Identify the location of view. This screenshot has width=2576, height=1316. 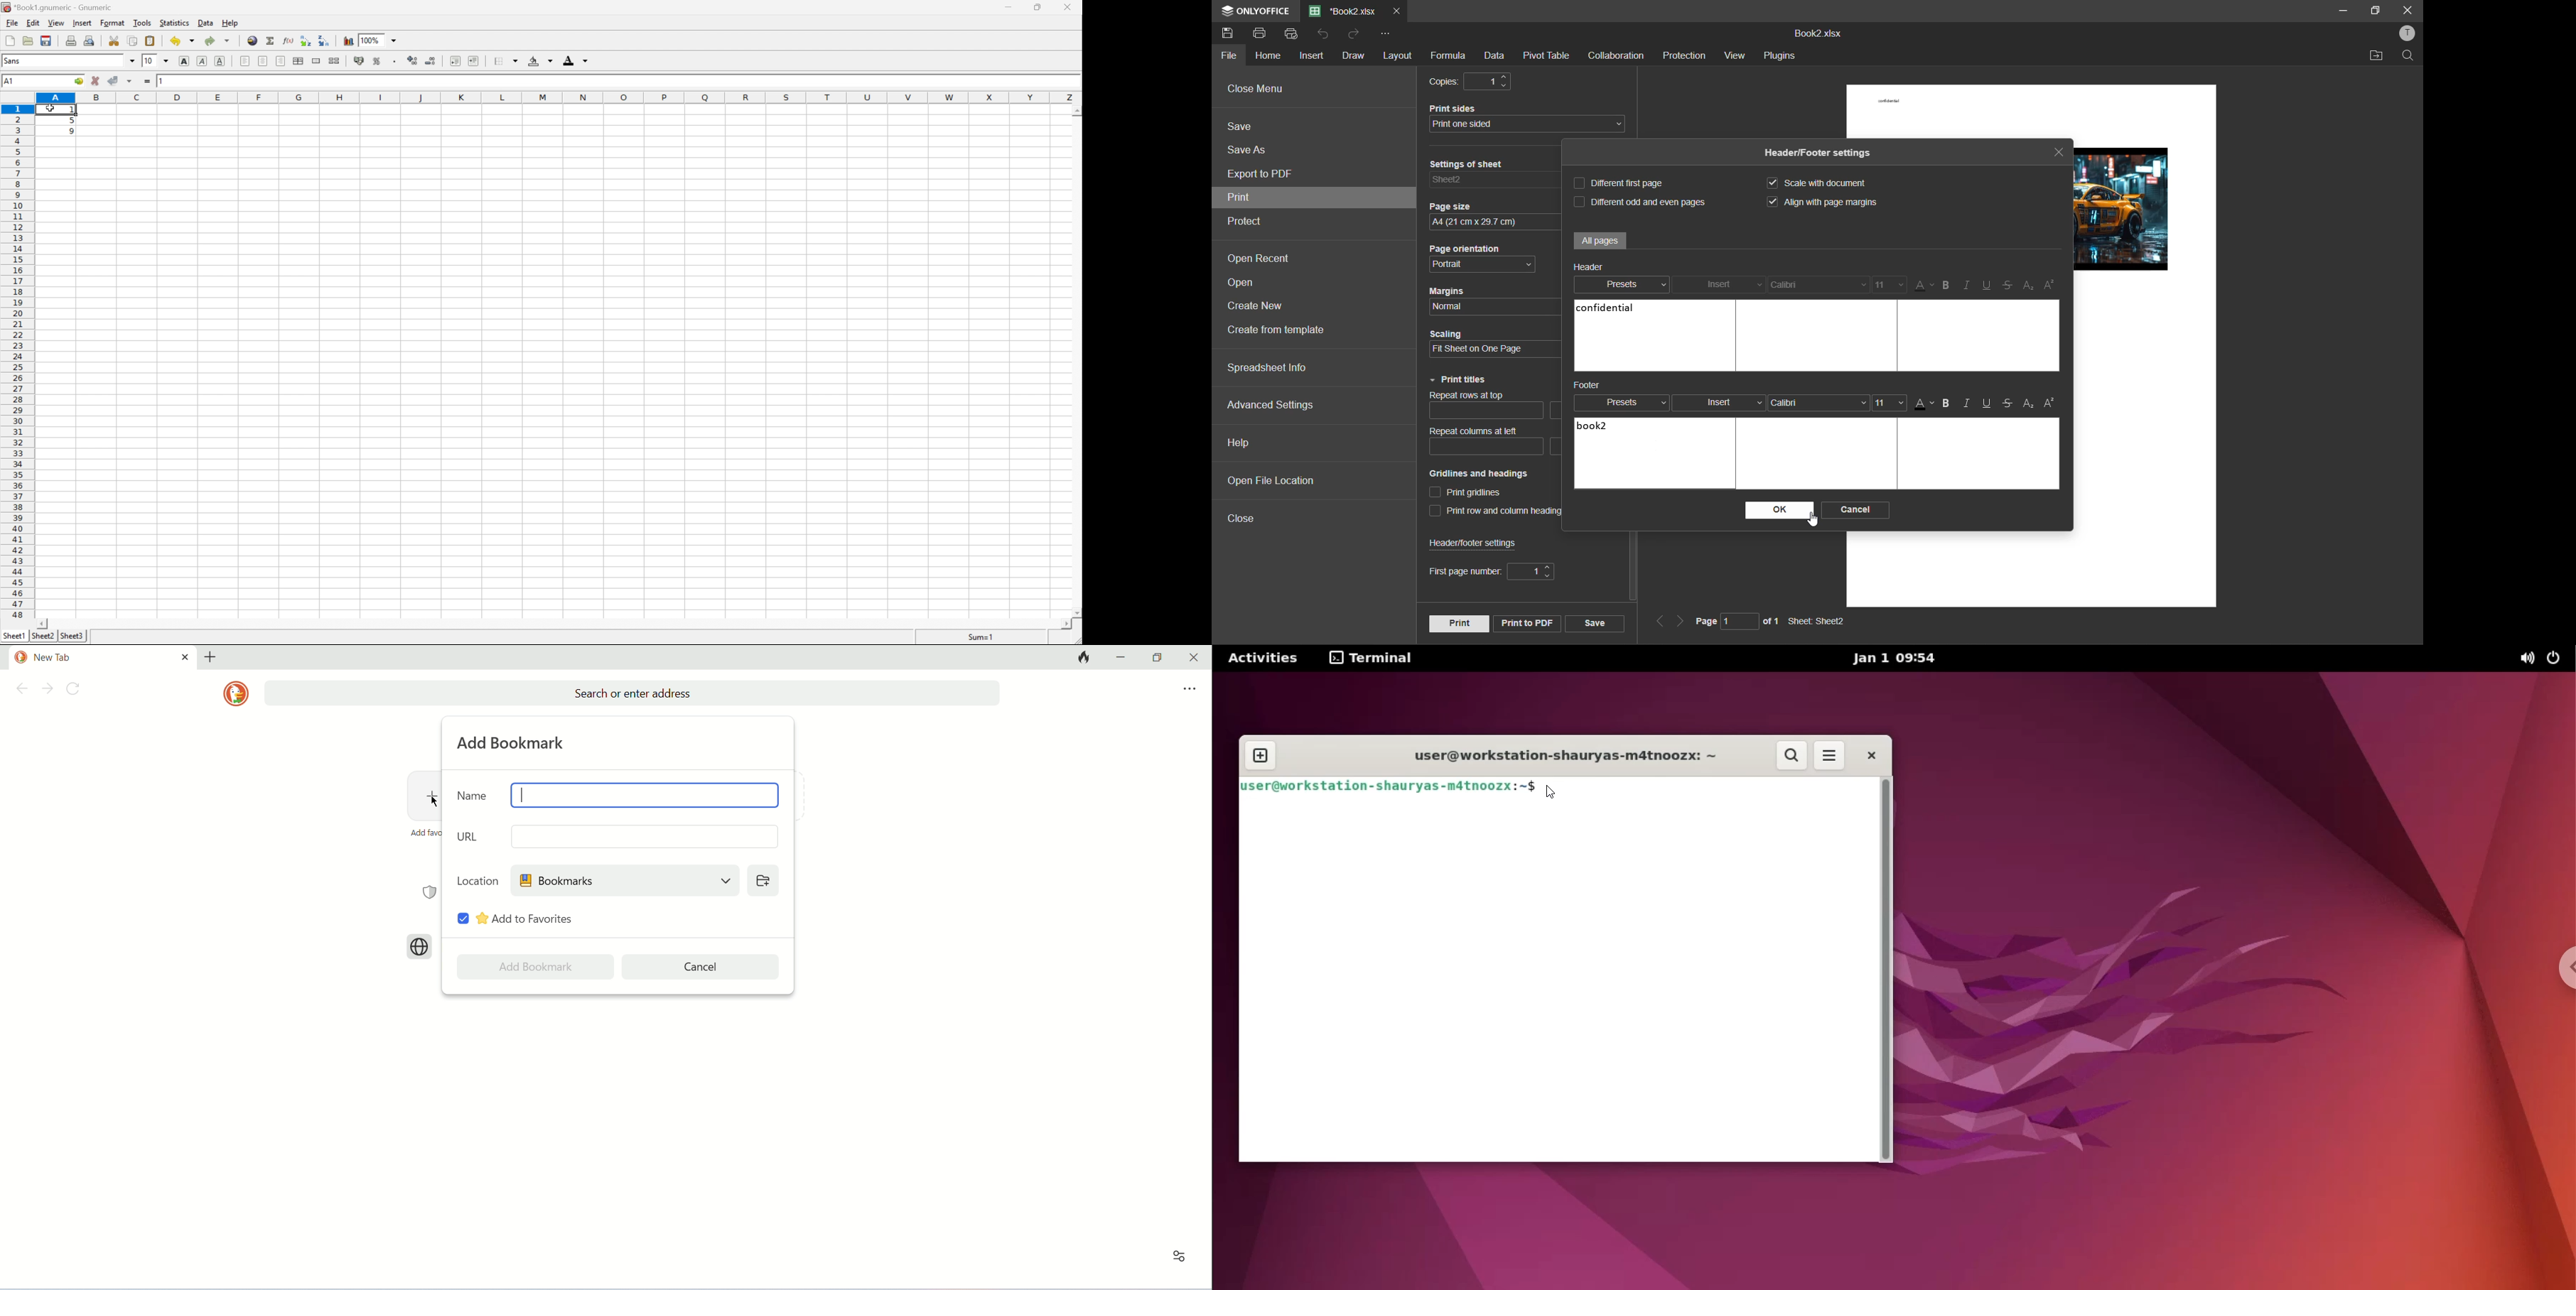
(57, 22).